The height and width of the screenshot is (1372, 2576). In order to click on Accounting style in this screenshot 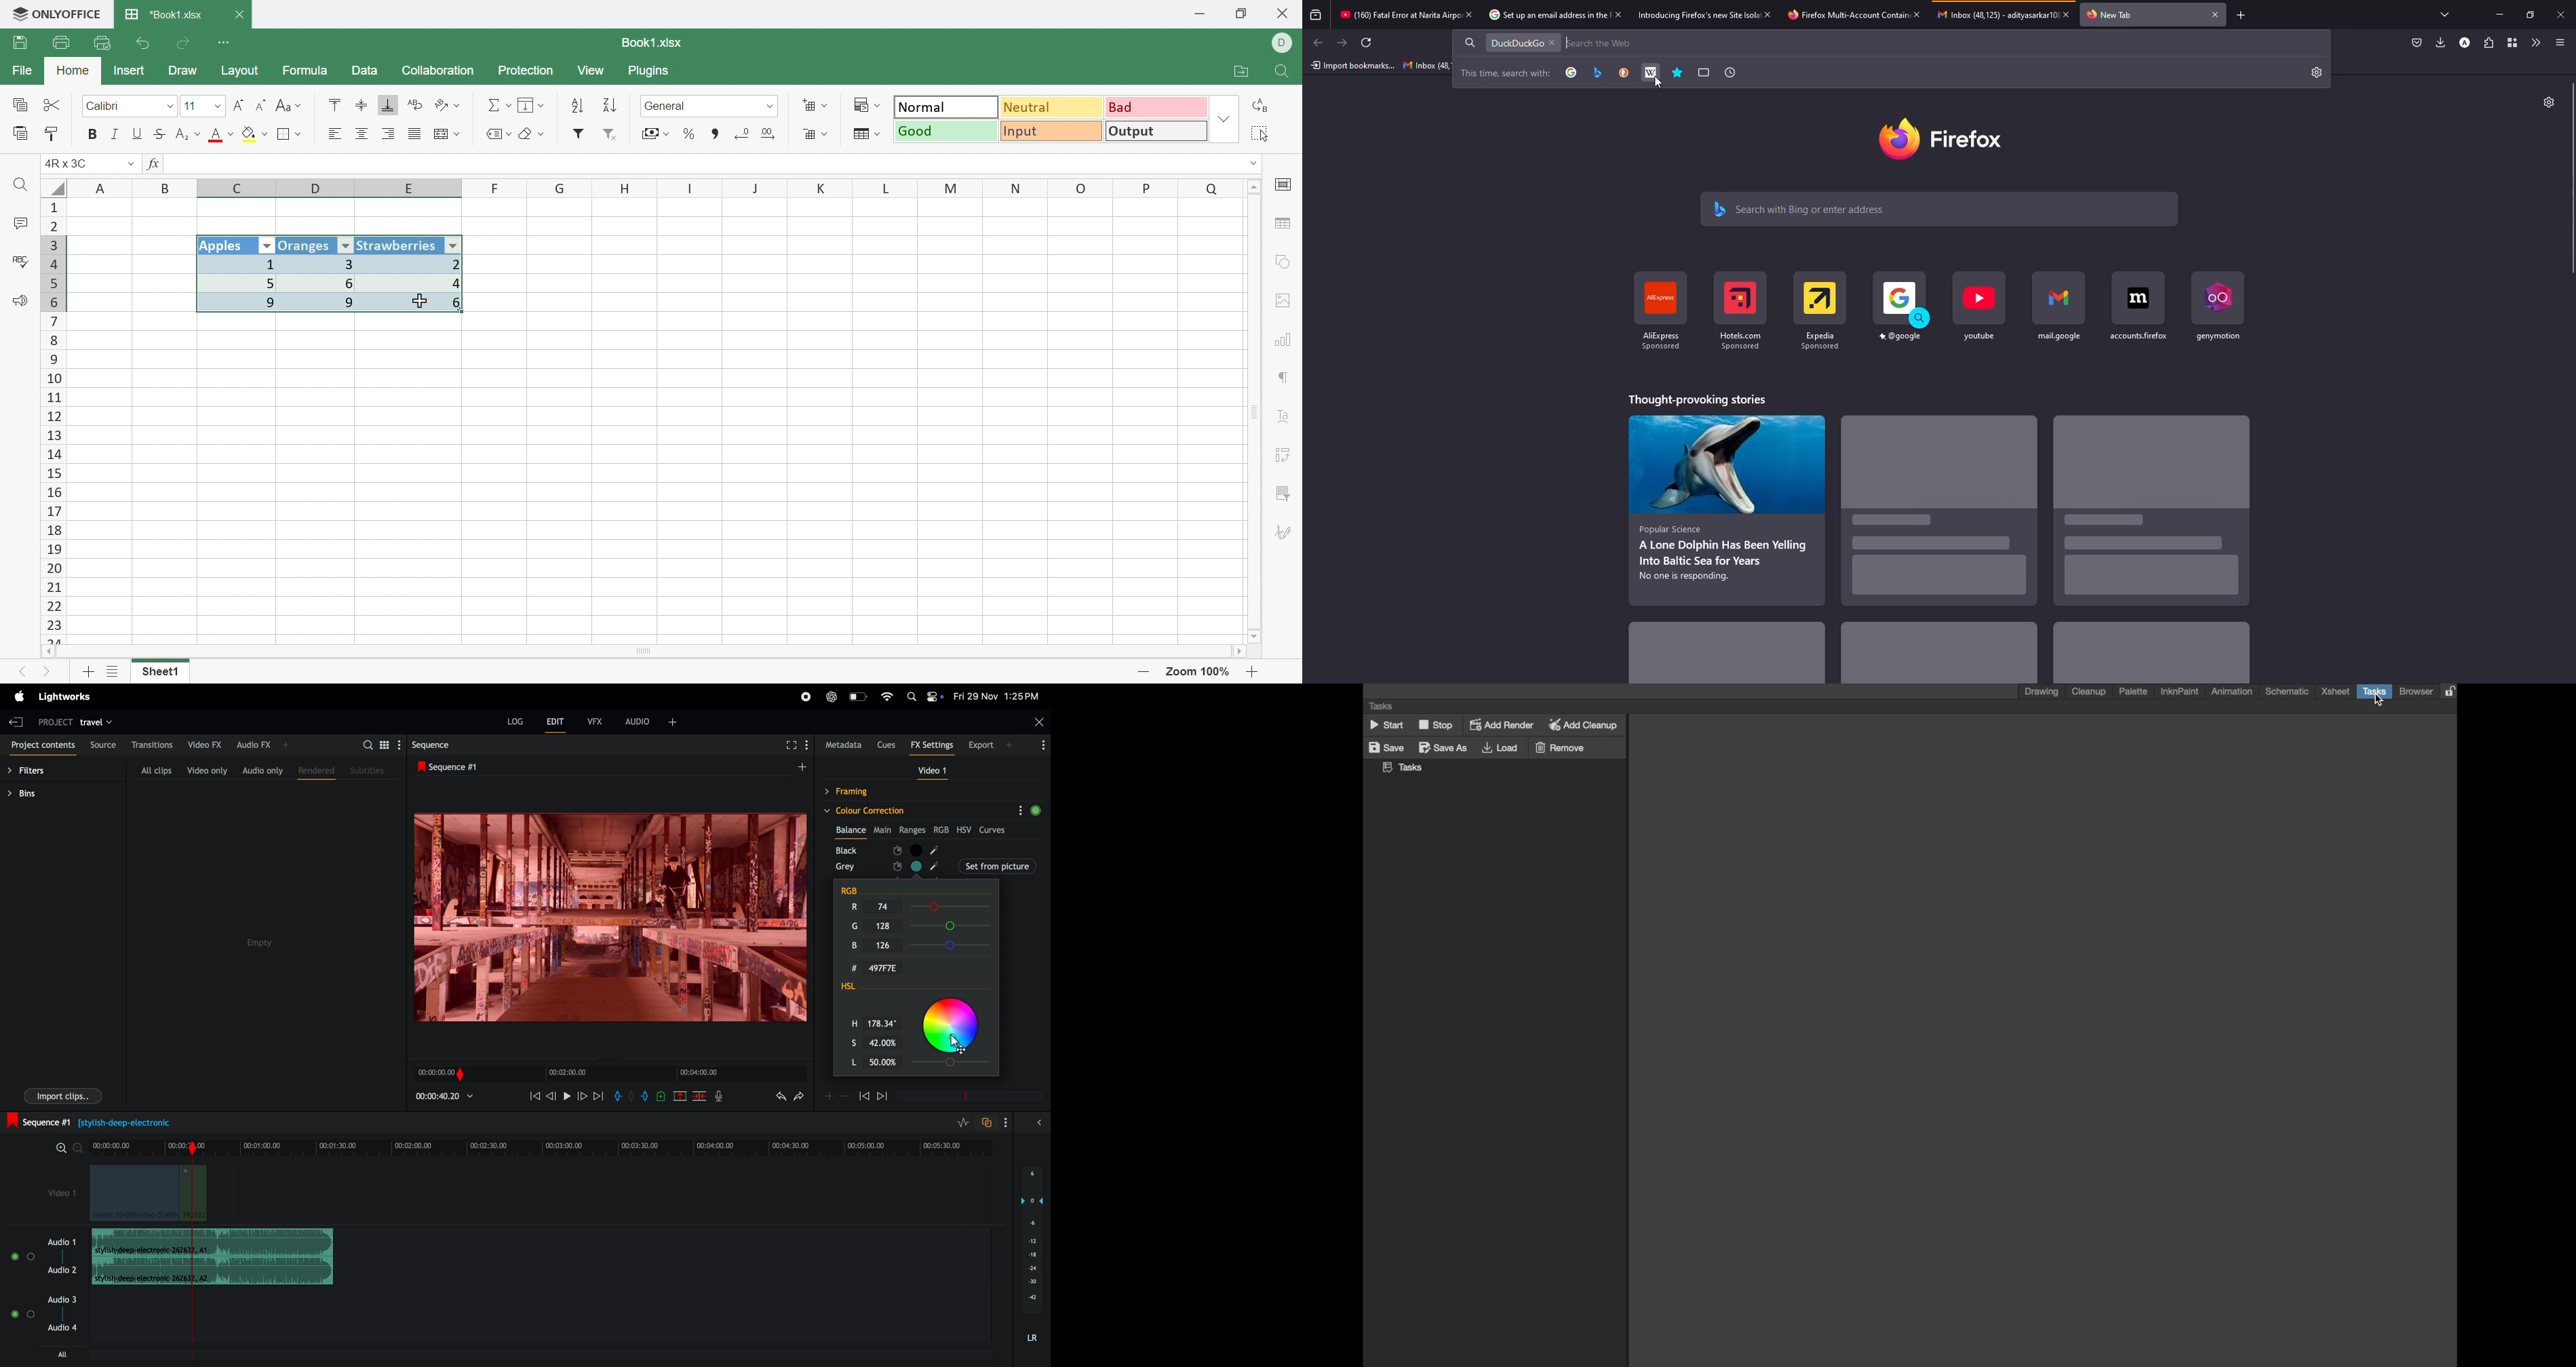, I will do `click(654, 135)`.